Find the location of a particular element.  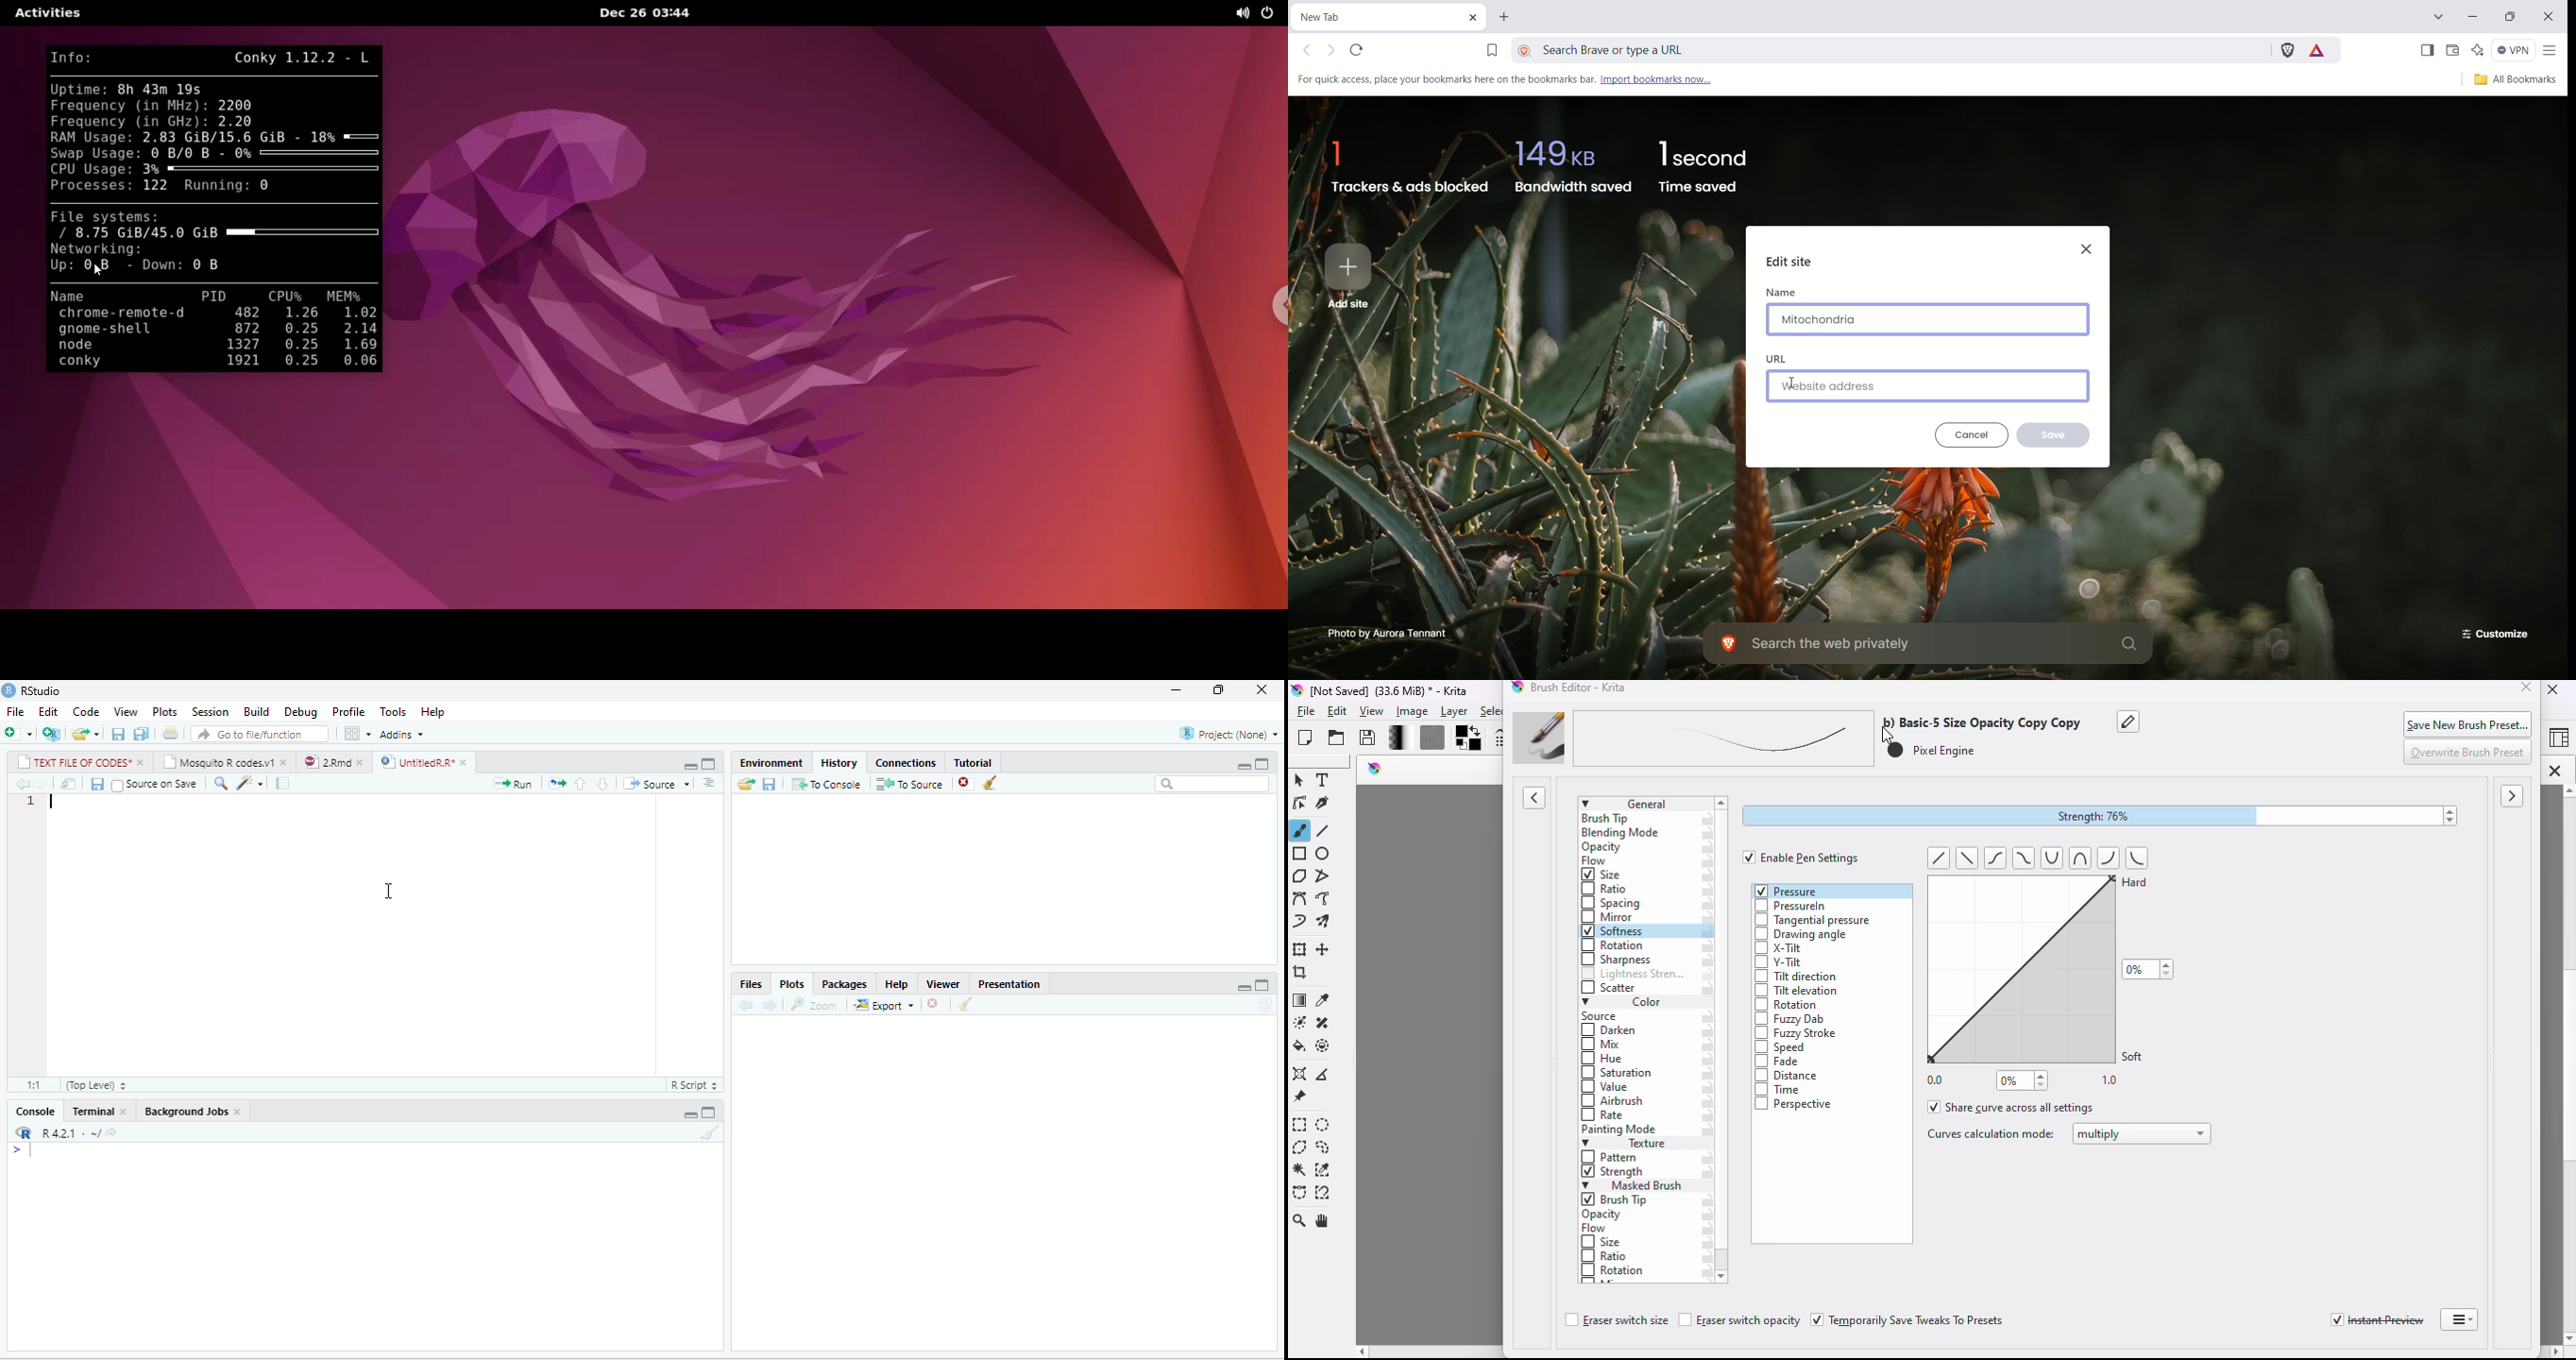

2.Rmd is located at coordinates (326, 762).